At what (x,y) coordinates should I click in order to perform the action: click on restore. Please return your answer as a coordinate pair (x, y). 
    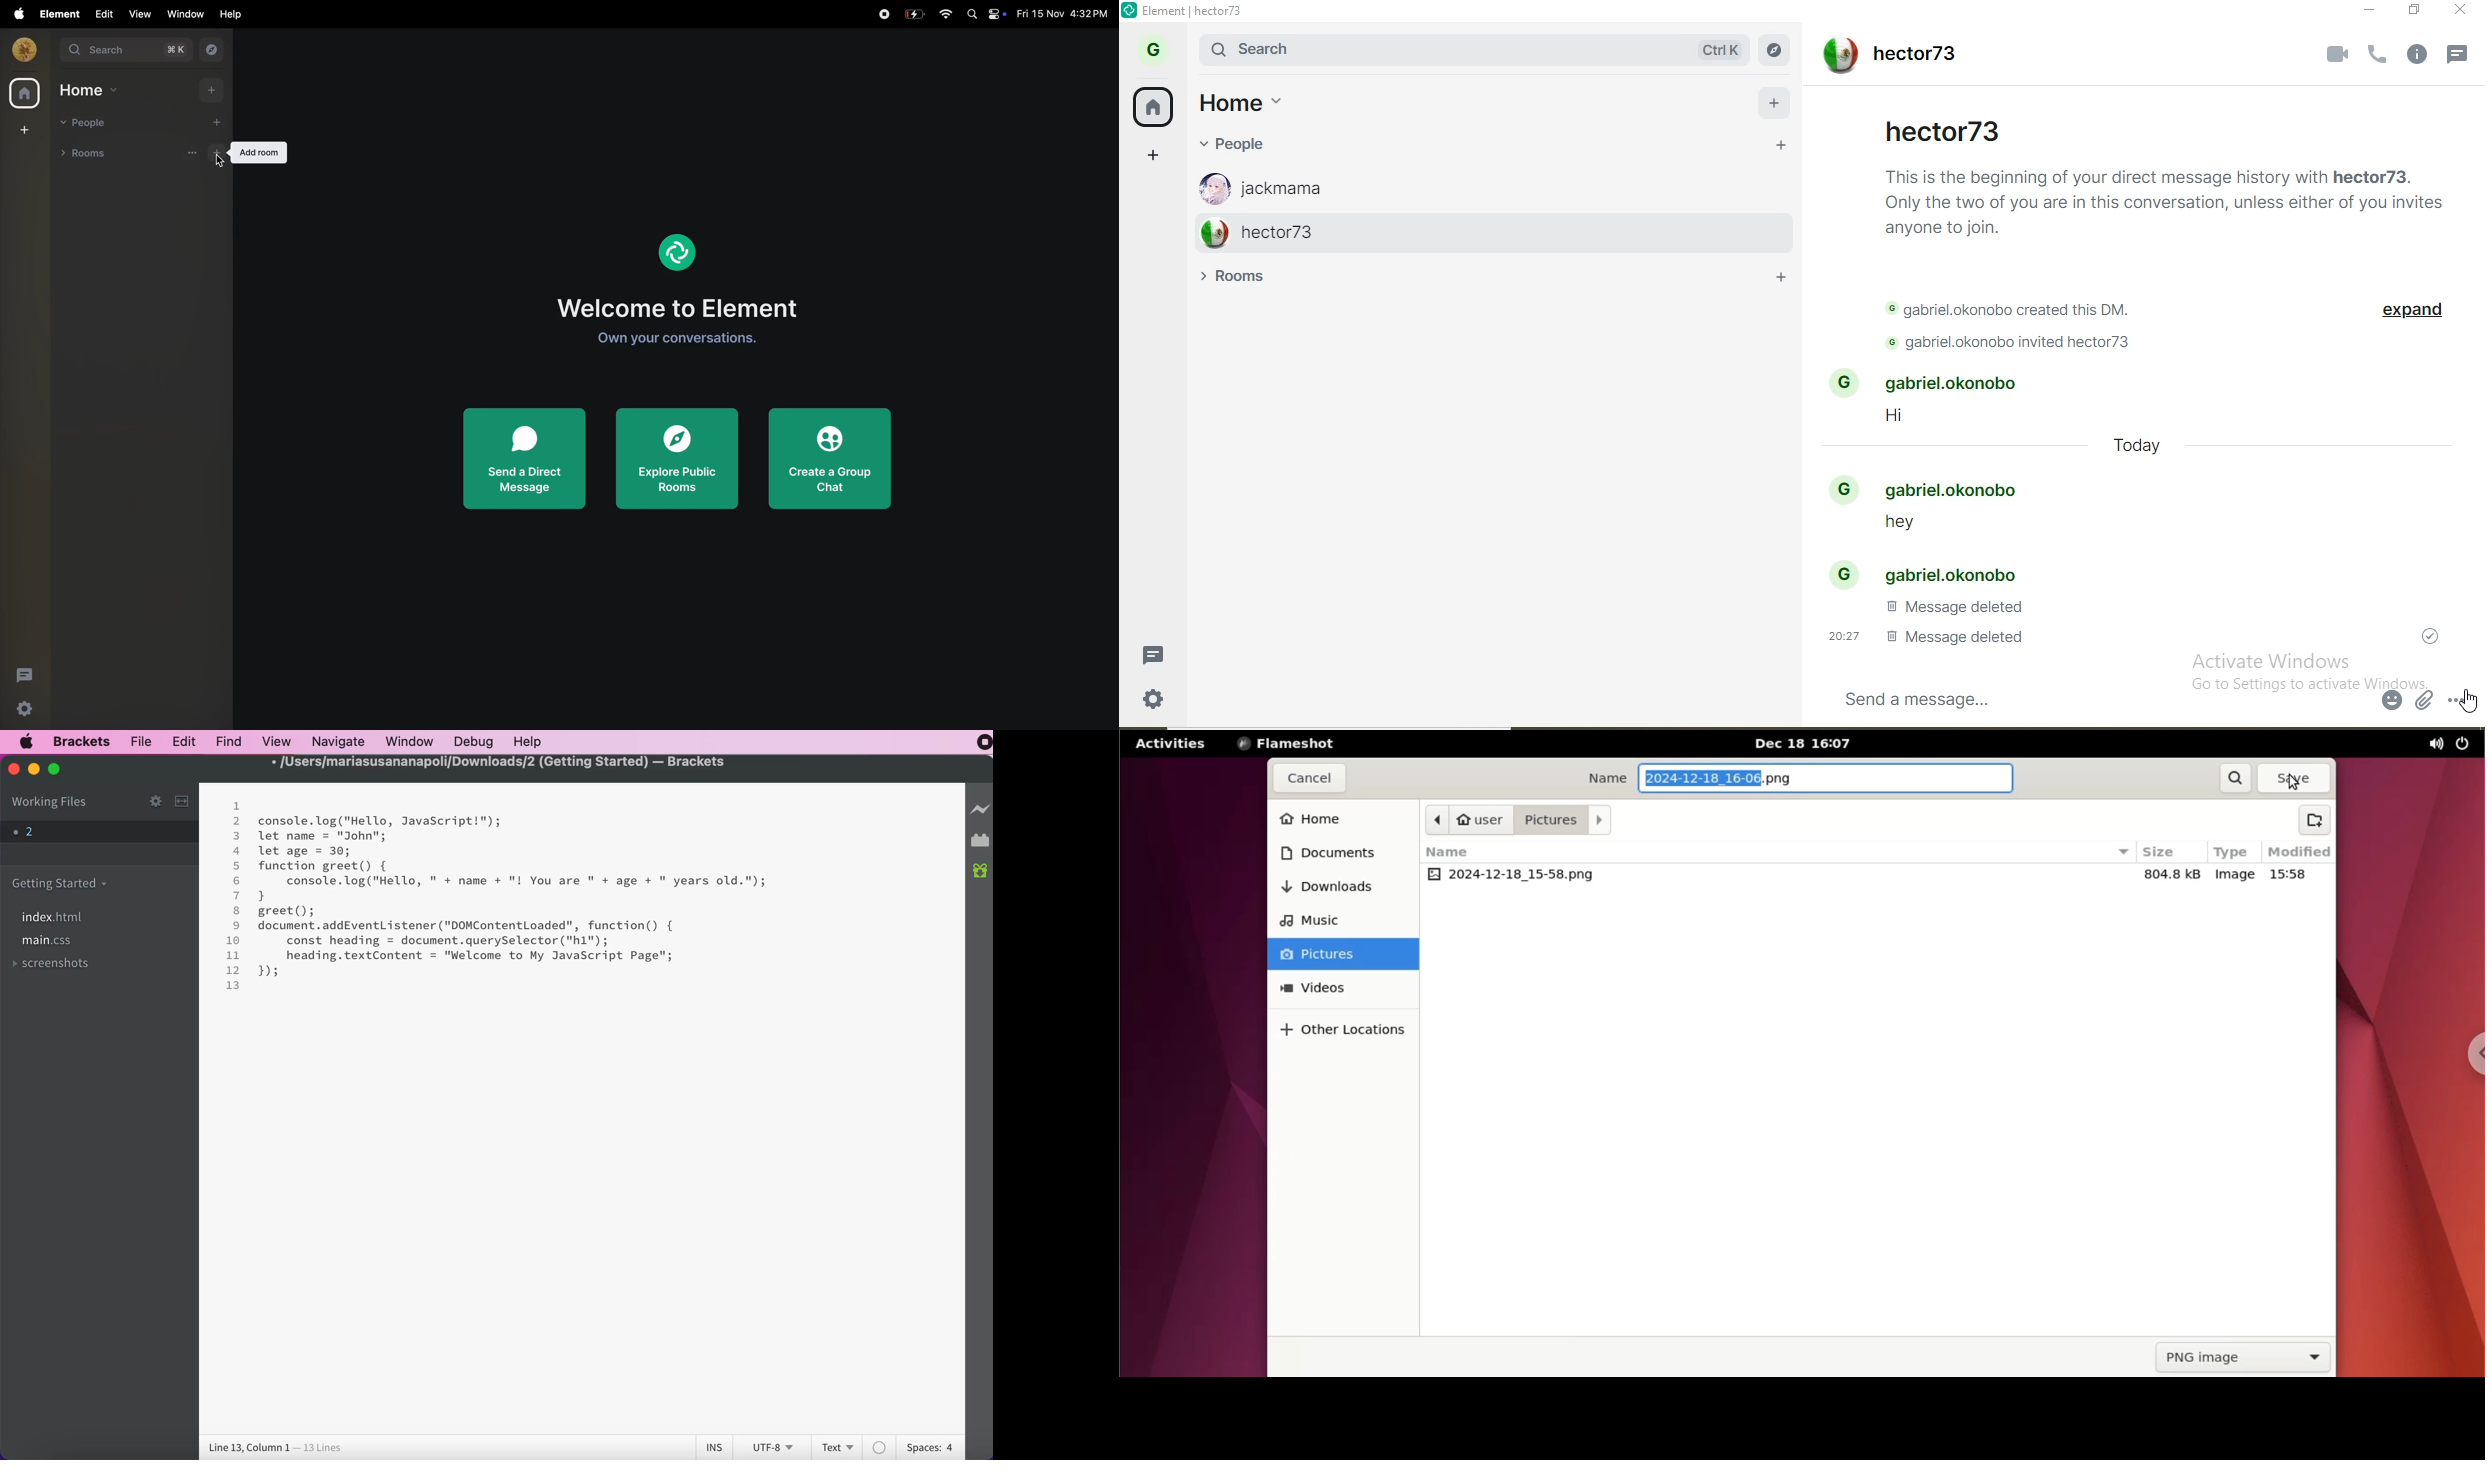
    Looking at the image, I should click on (2415, 10).